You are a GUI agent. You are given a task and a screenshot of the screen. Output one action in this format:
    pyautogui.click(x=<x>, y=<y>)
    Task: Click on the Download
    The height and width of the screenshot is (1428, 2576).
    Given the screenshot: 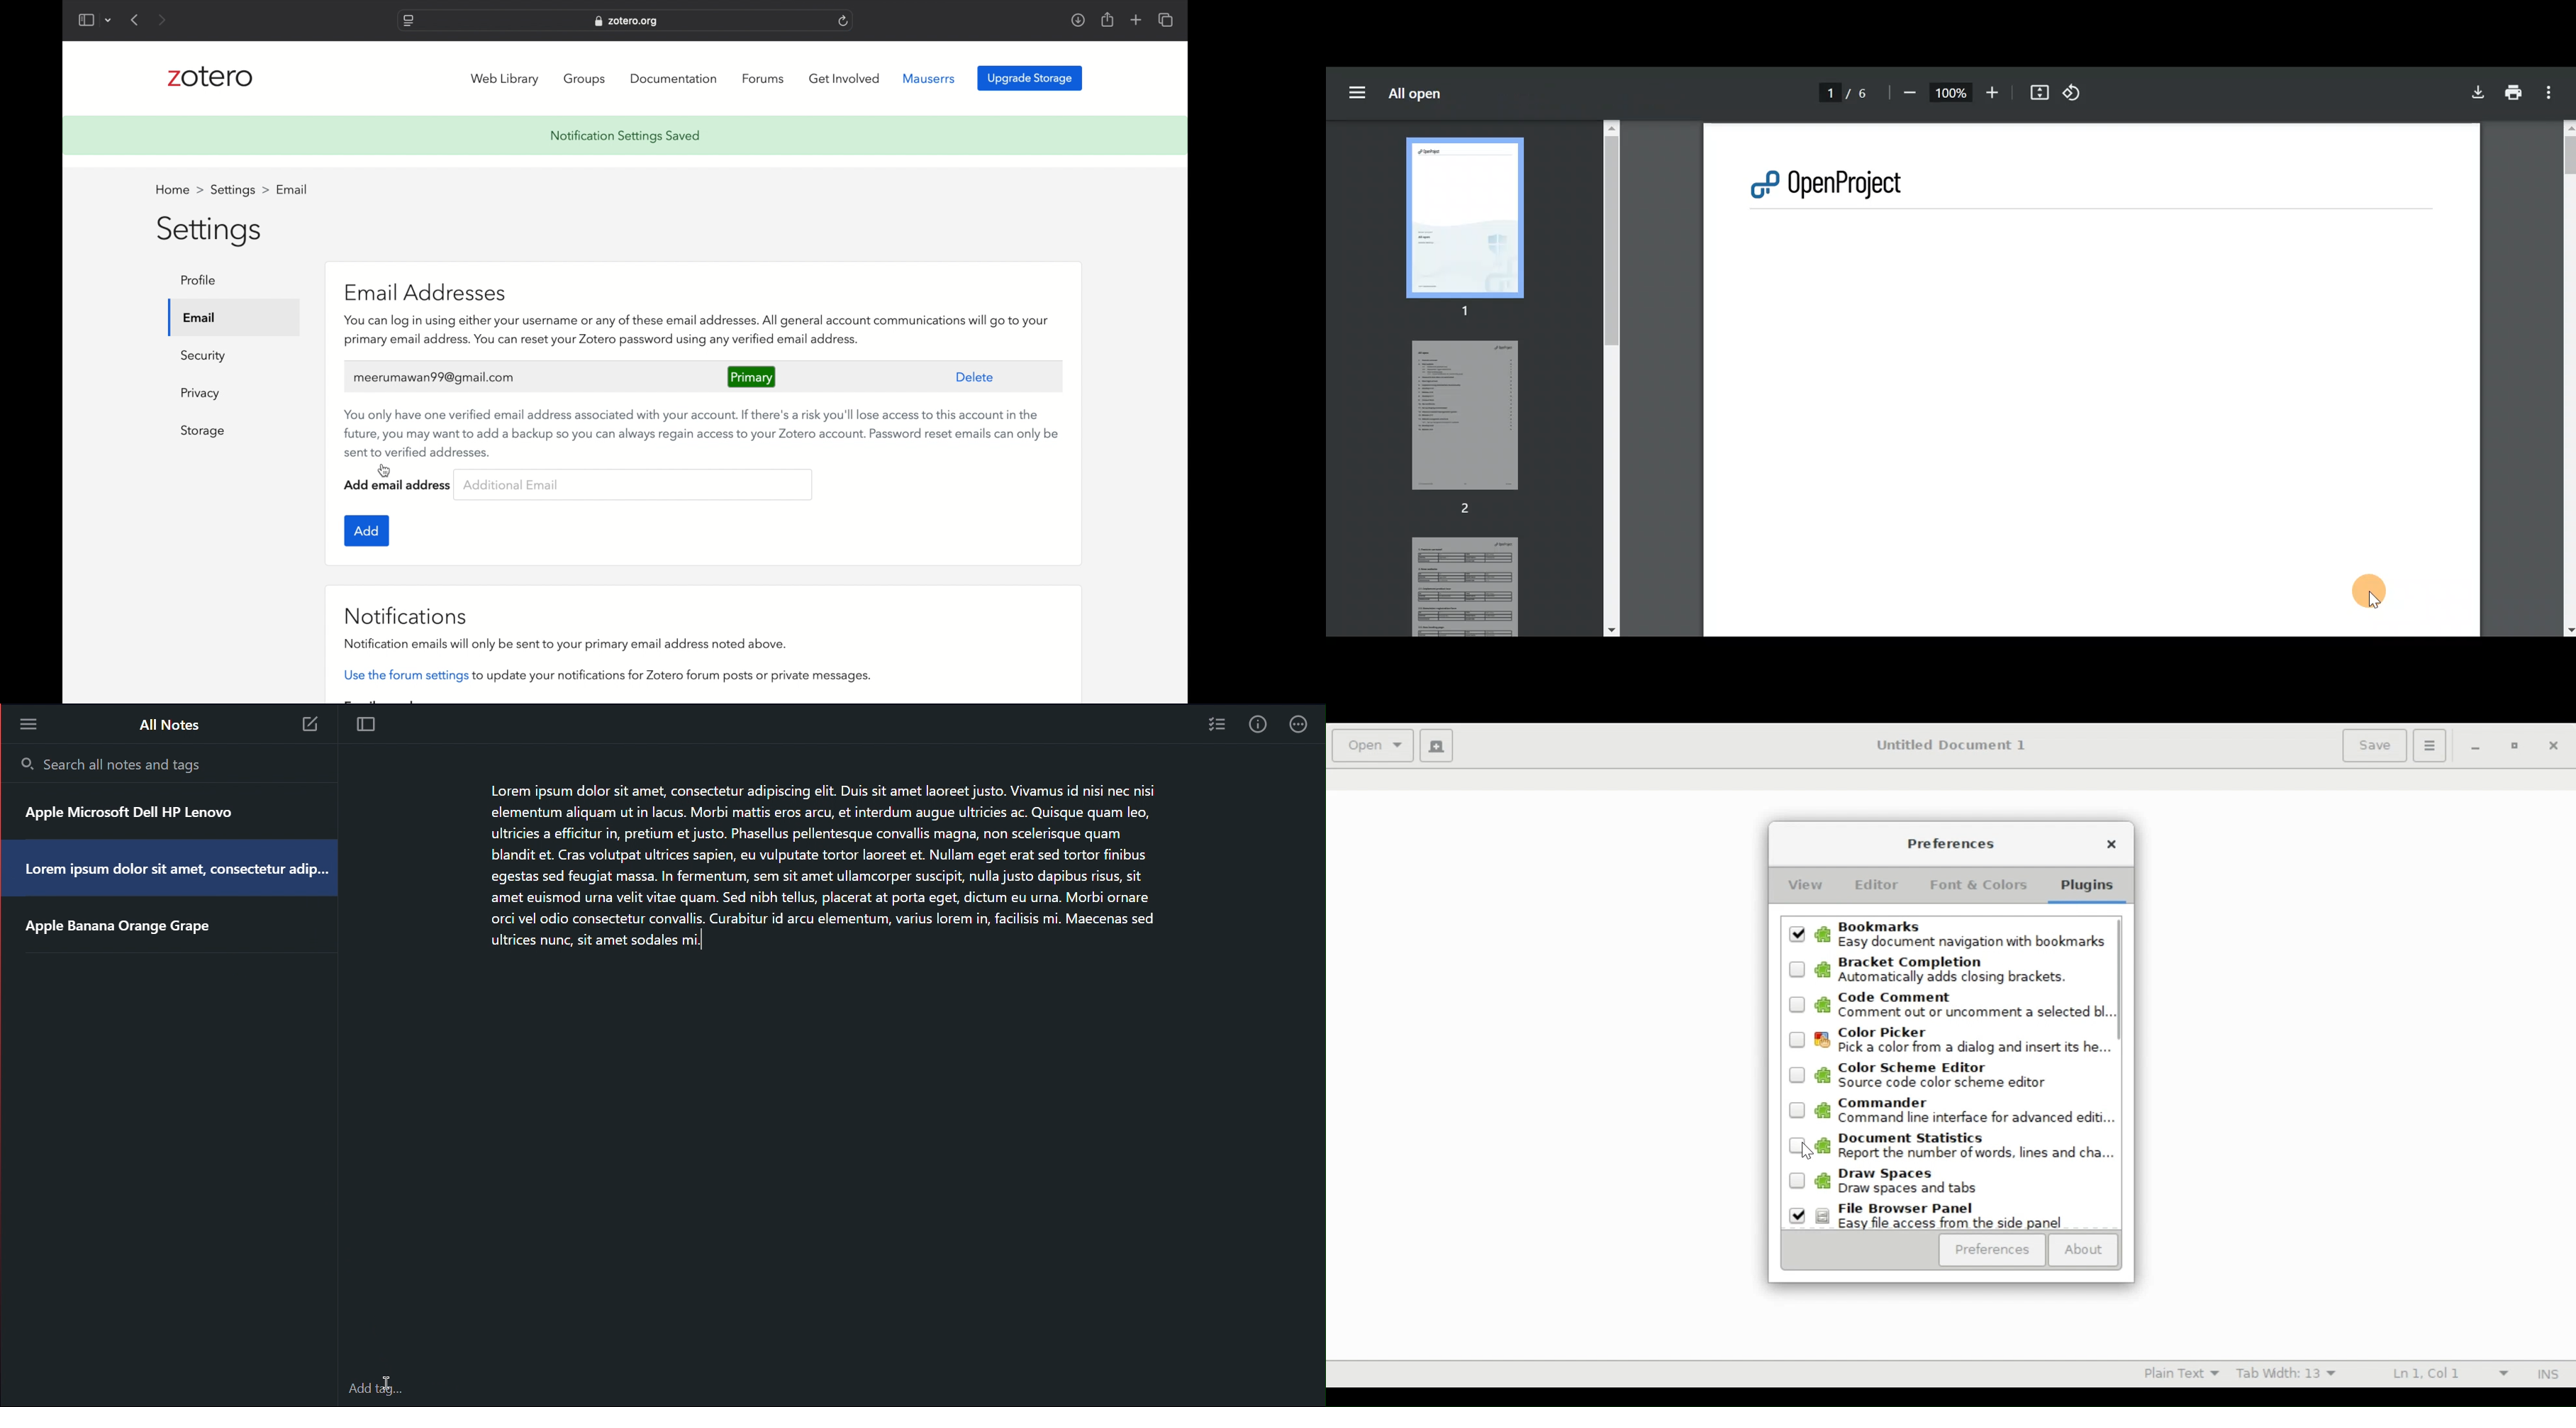 What is the action you would take?
    pyautogui.click(x=2471, y=89)
    